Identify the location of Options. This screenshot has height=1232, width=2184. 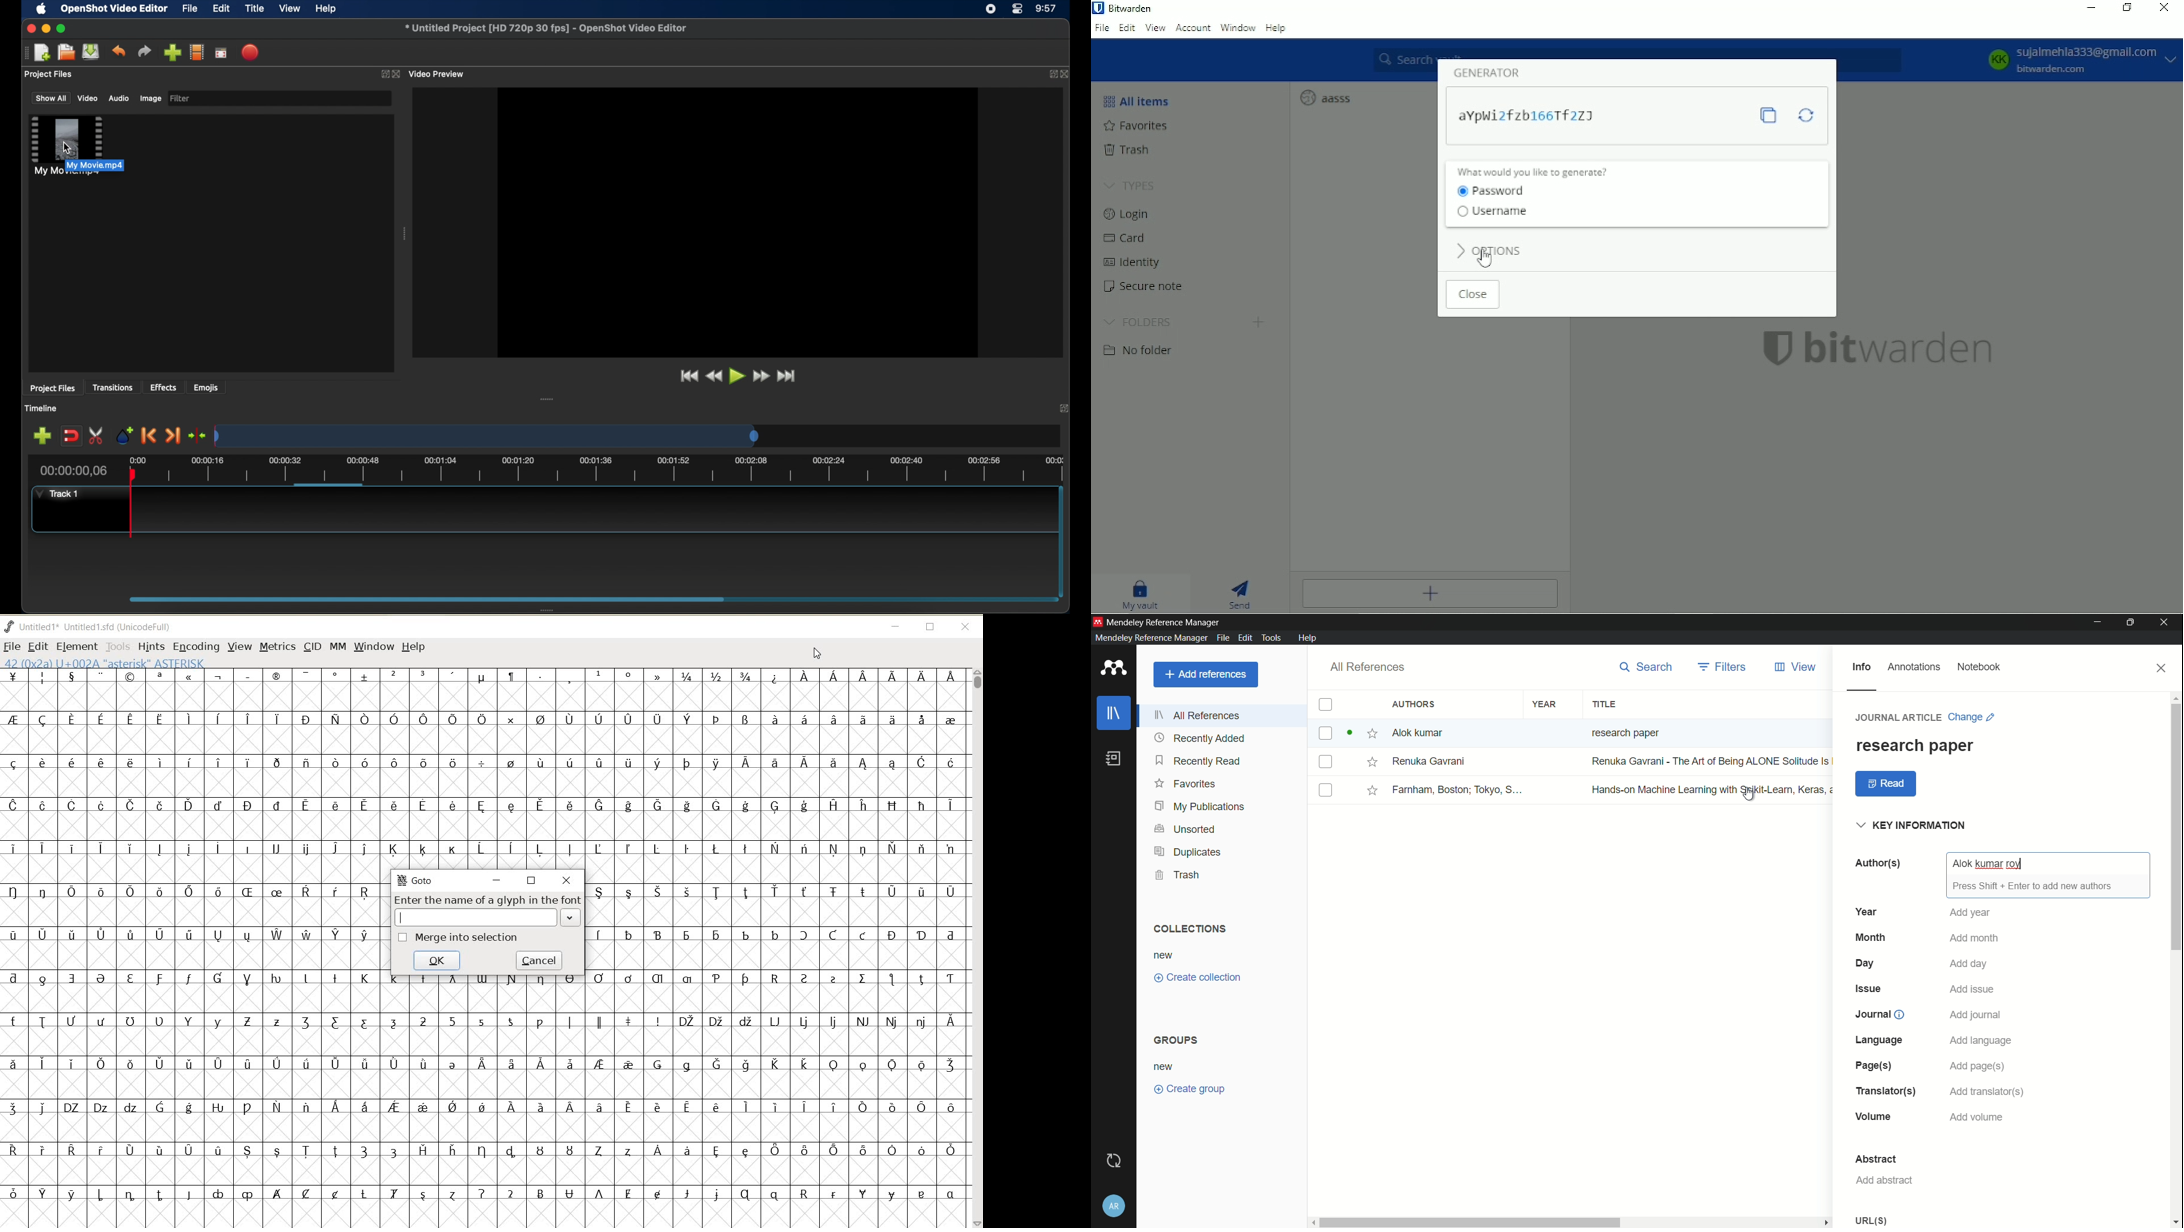
(1487, 248).